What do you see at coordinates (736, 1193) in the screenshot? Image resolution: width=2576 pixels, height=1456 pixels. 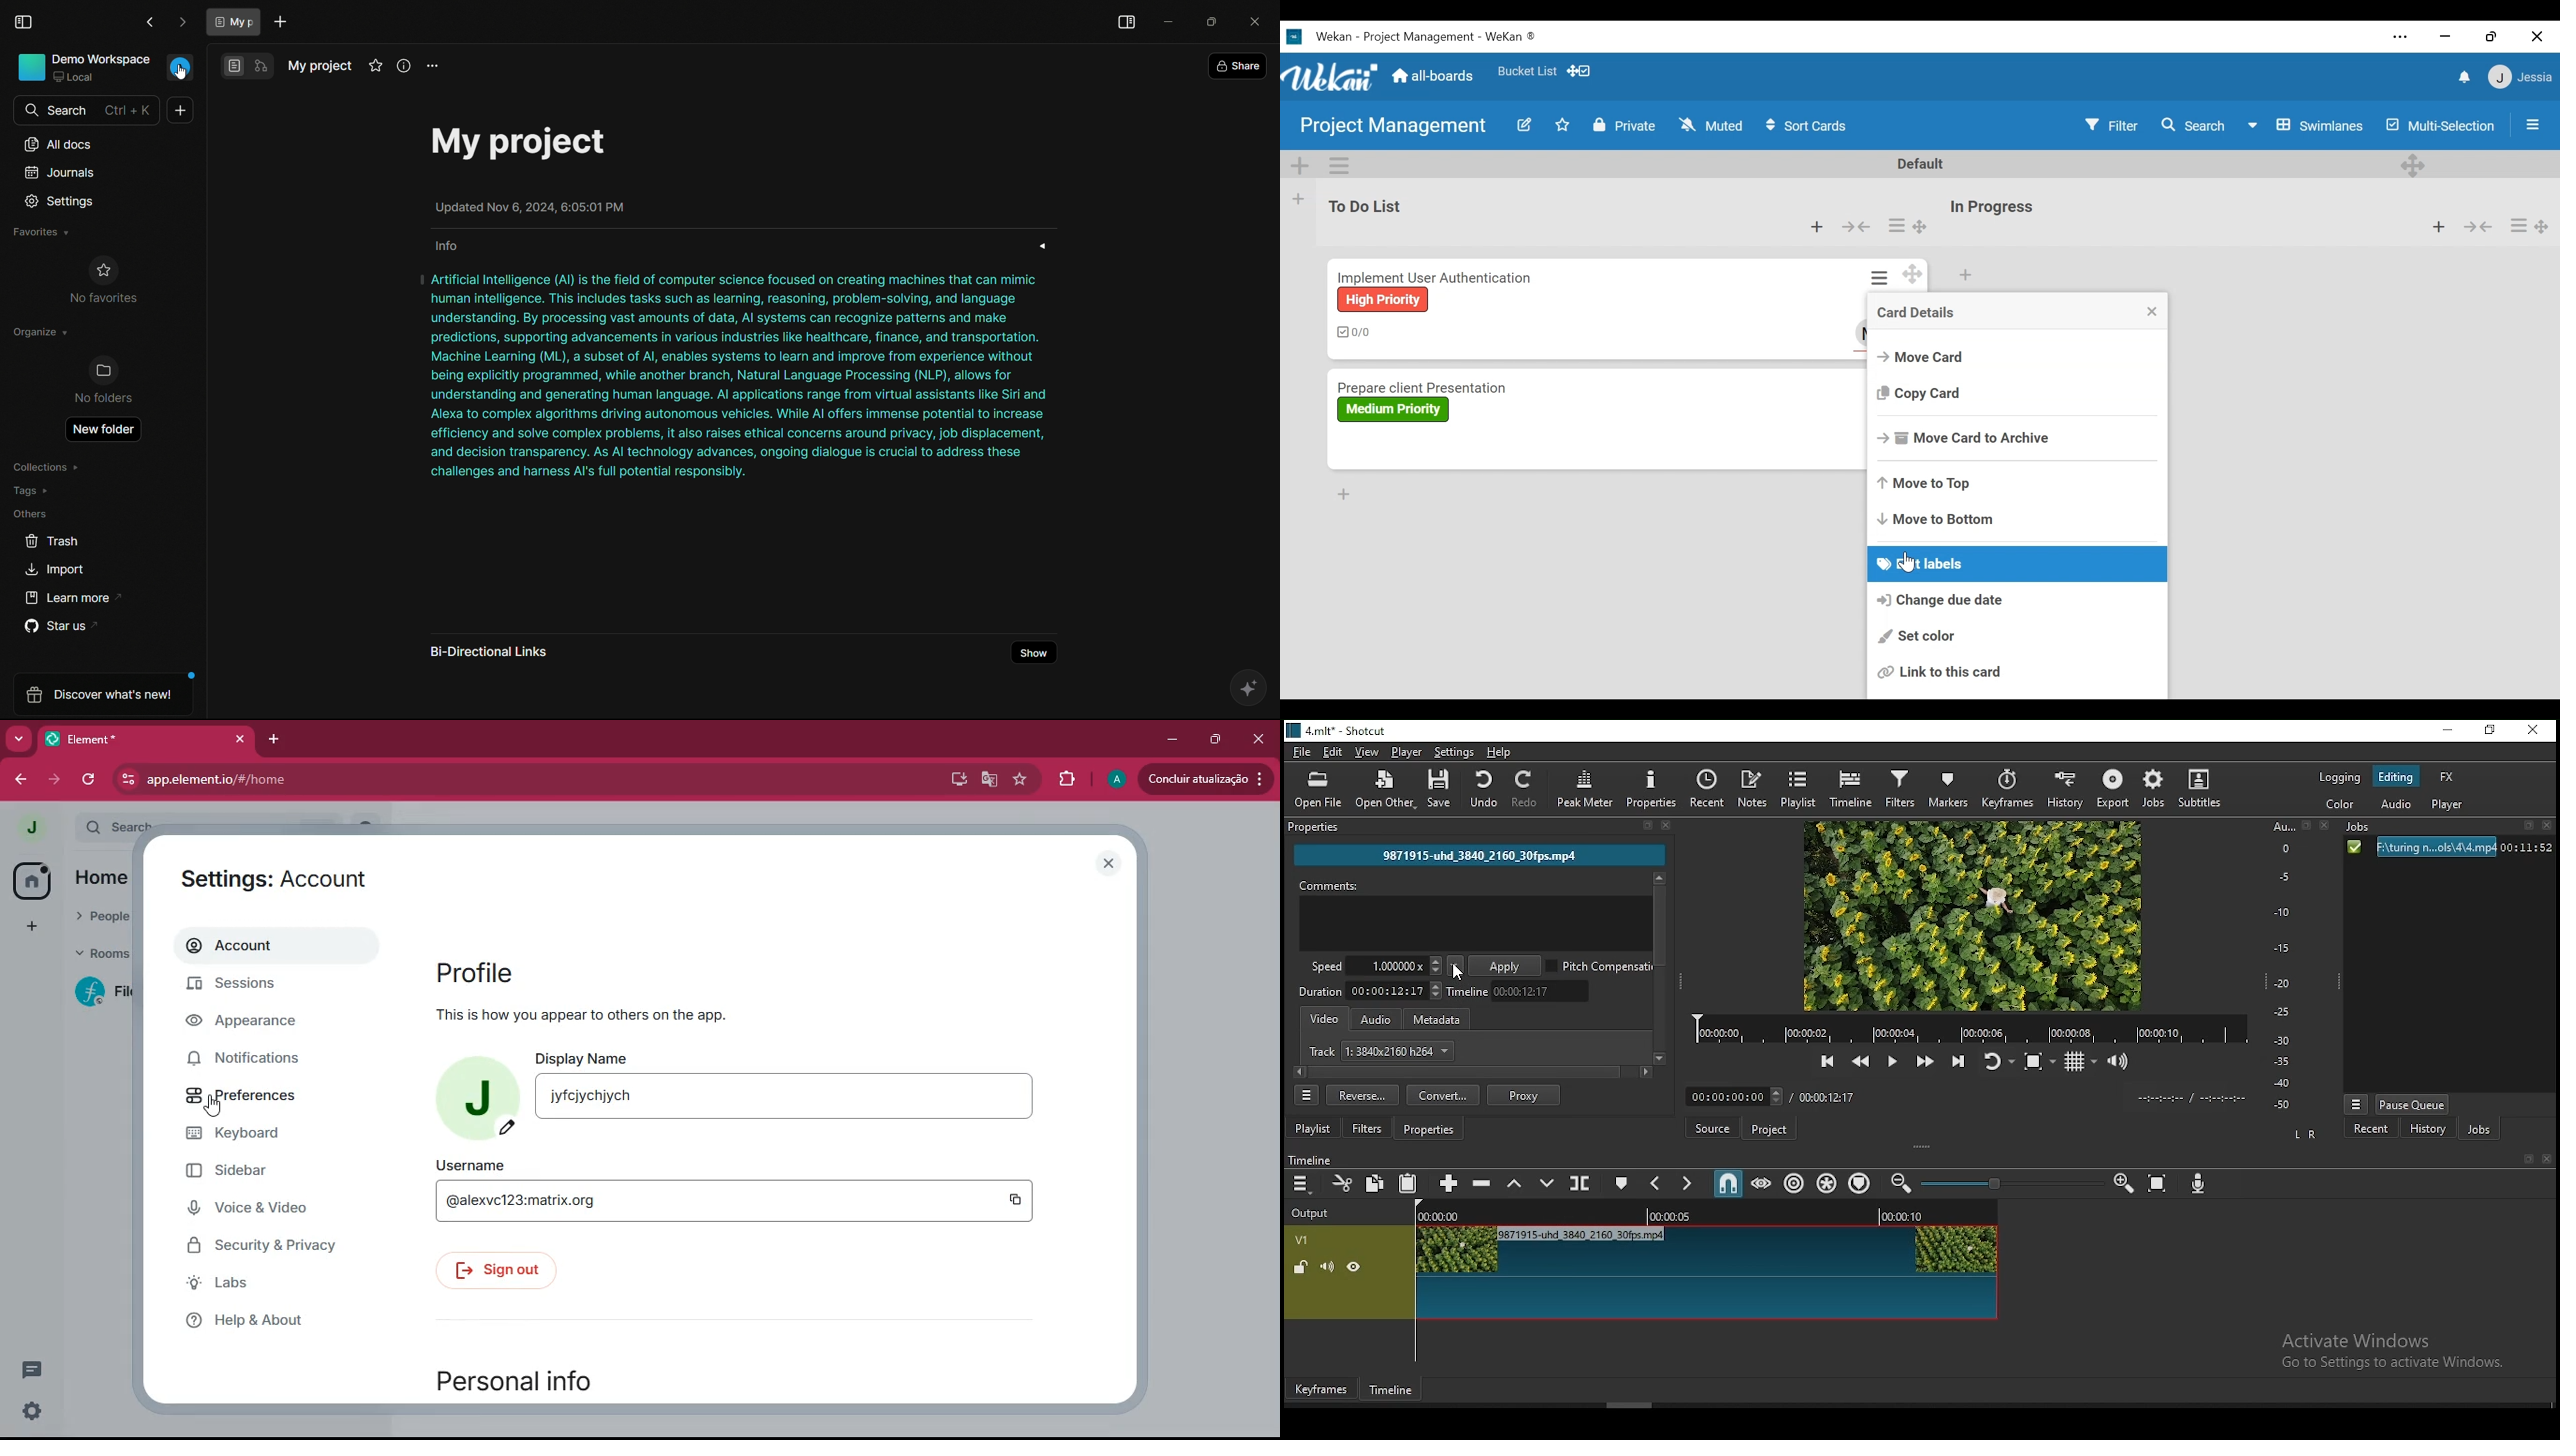 I see `username @alexvc123:matrix.org` at bounding box center [736, 1193].